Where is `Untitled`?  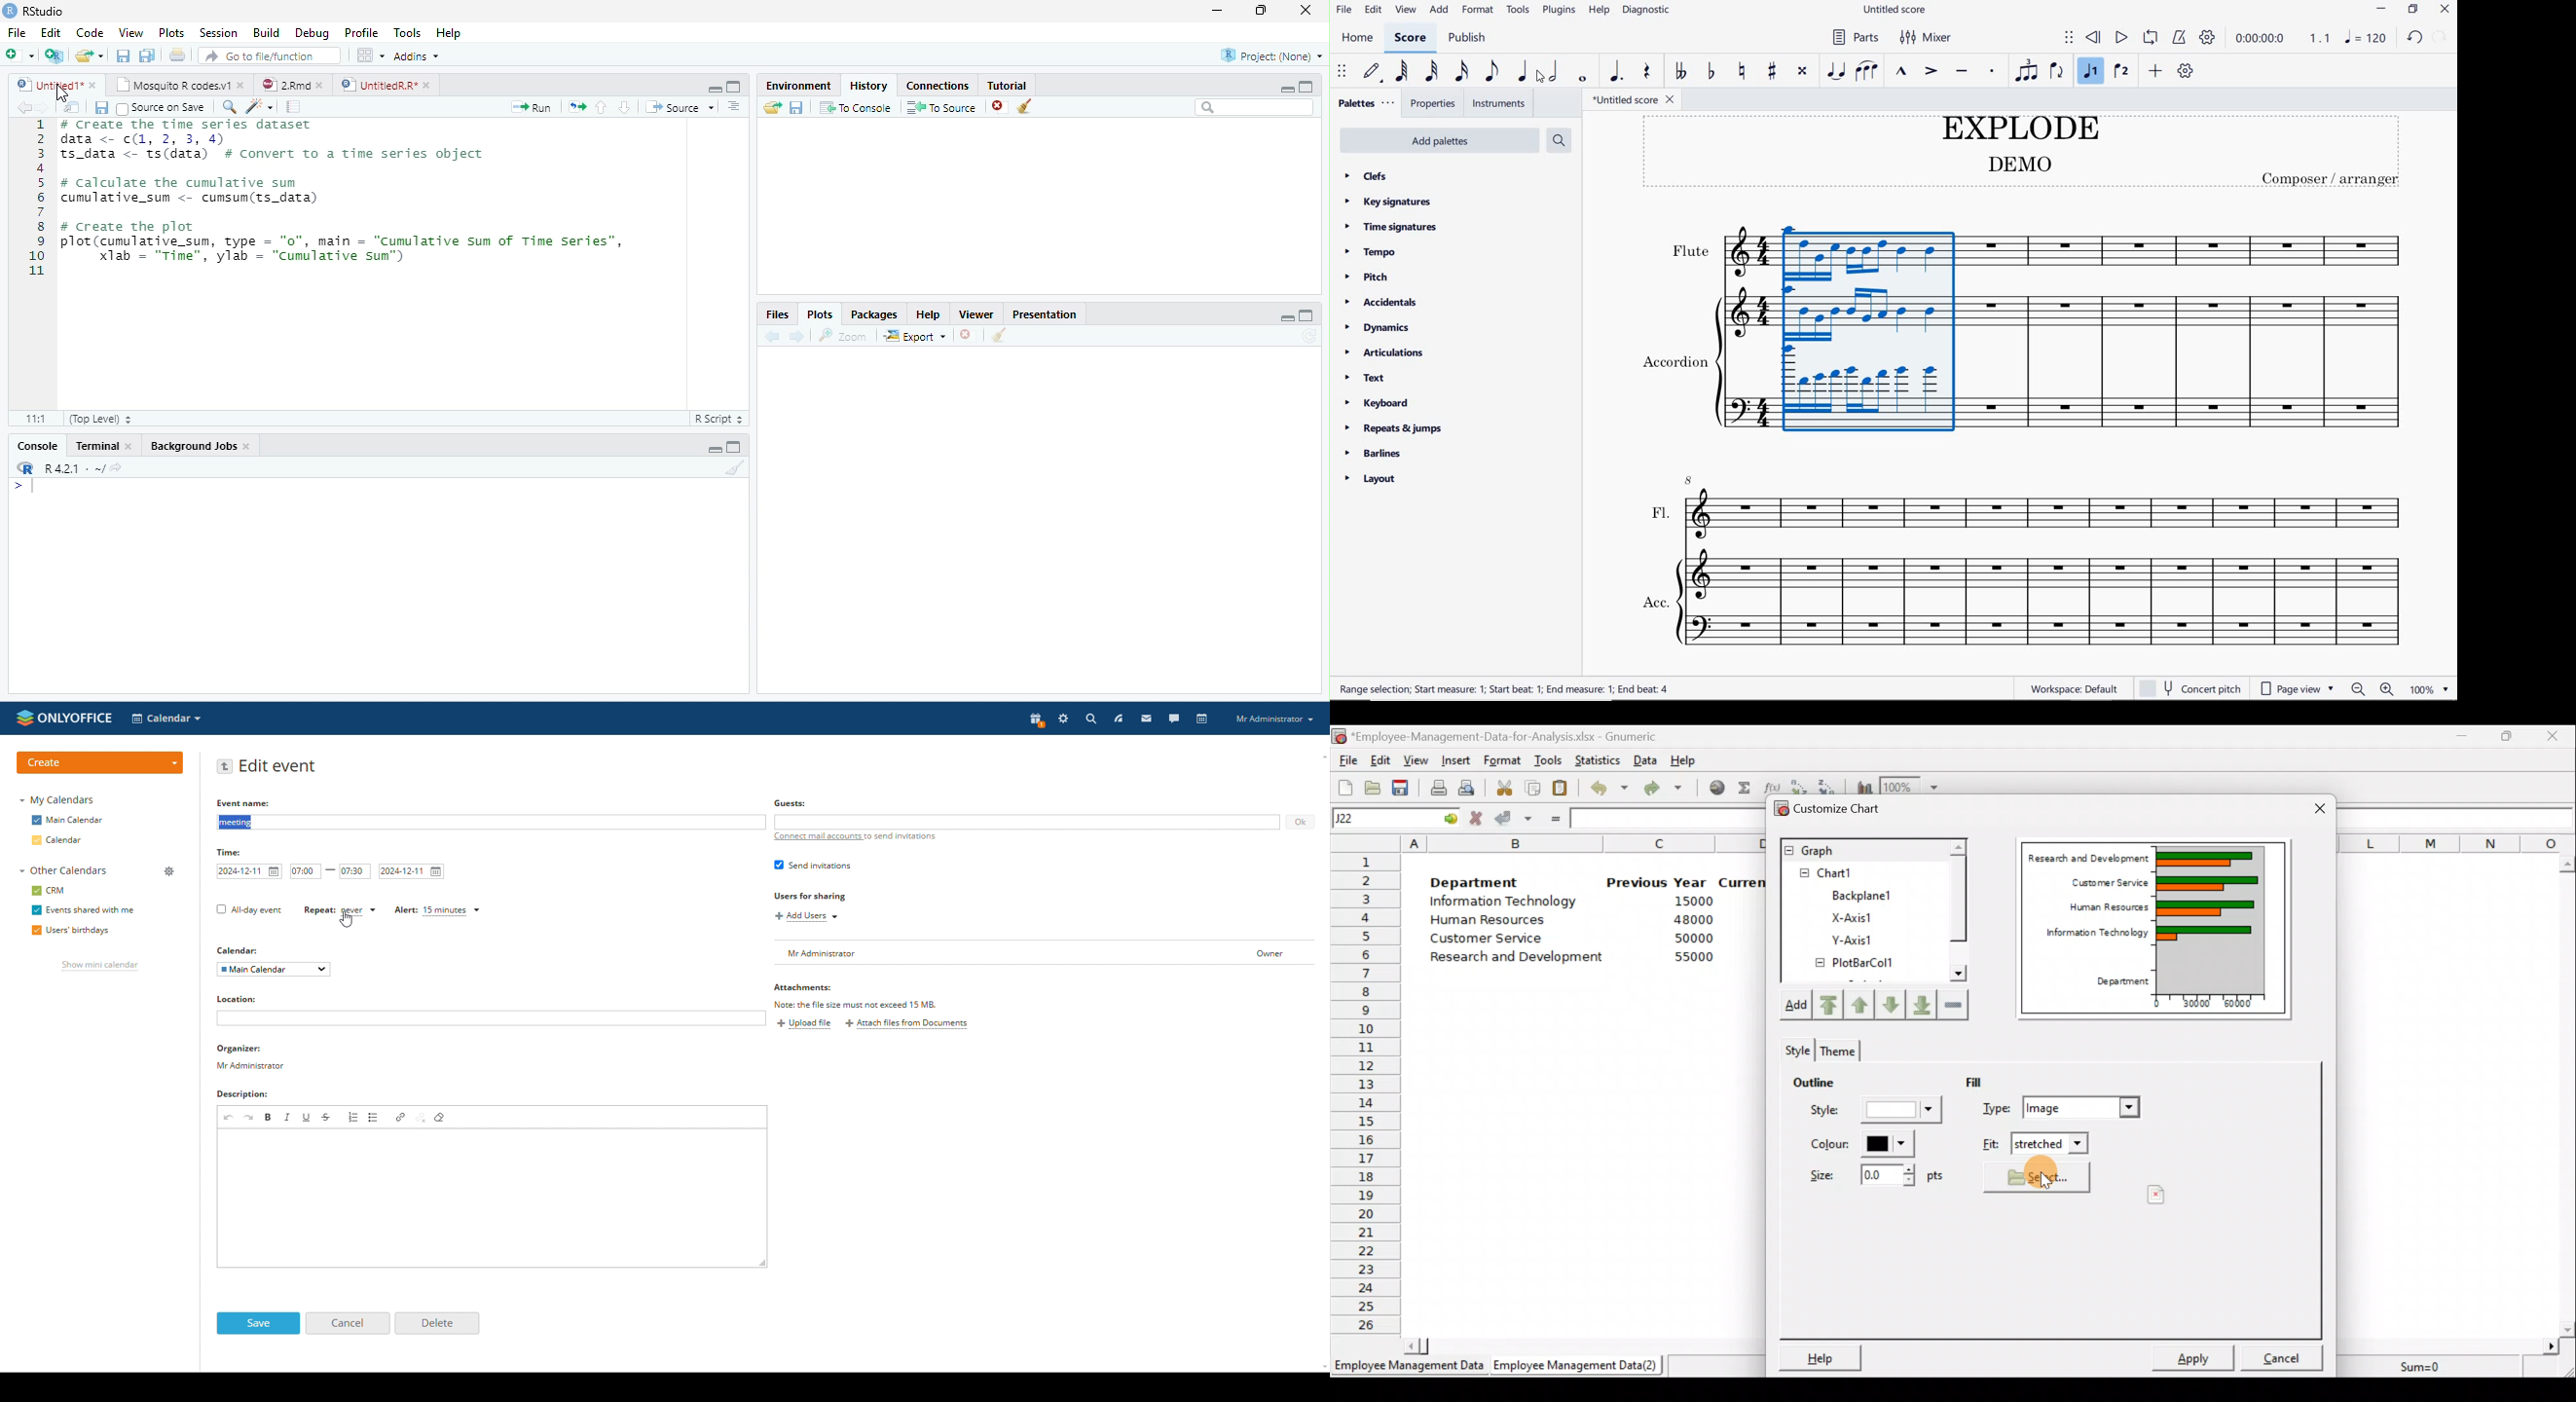
Untitled is located at coordinates (56, 86).